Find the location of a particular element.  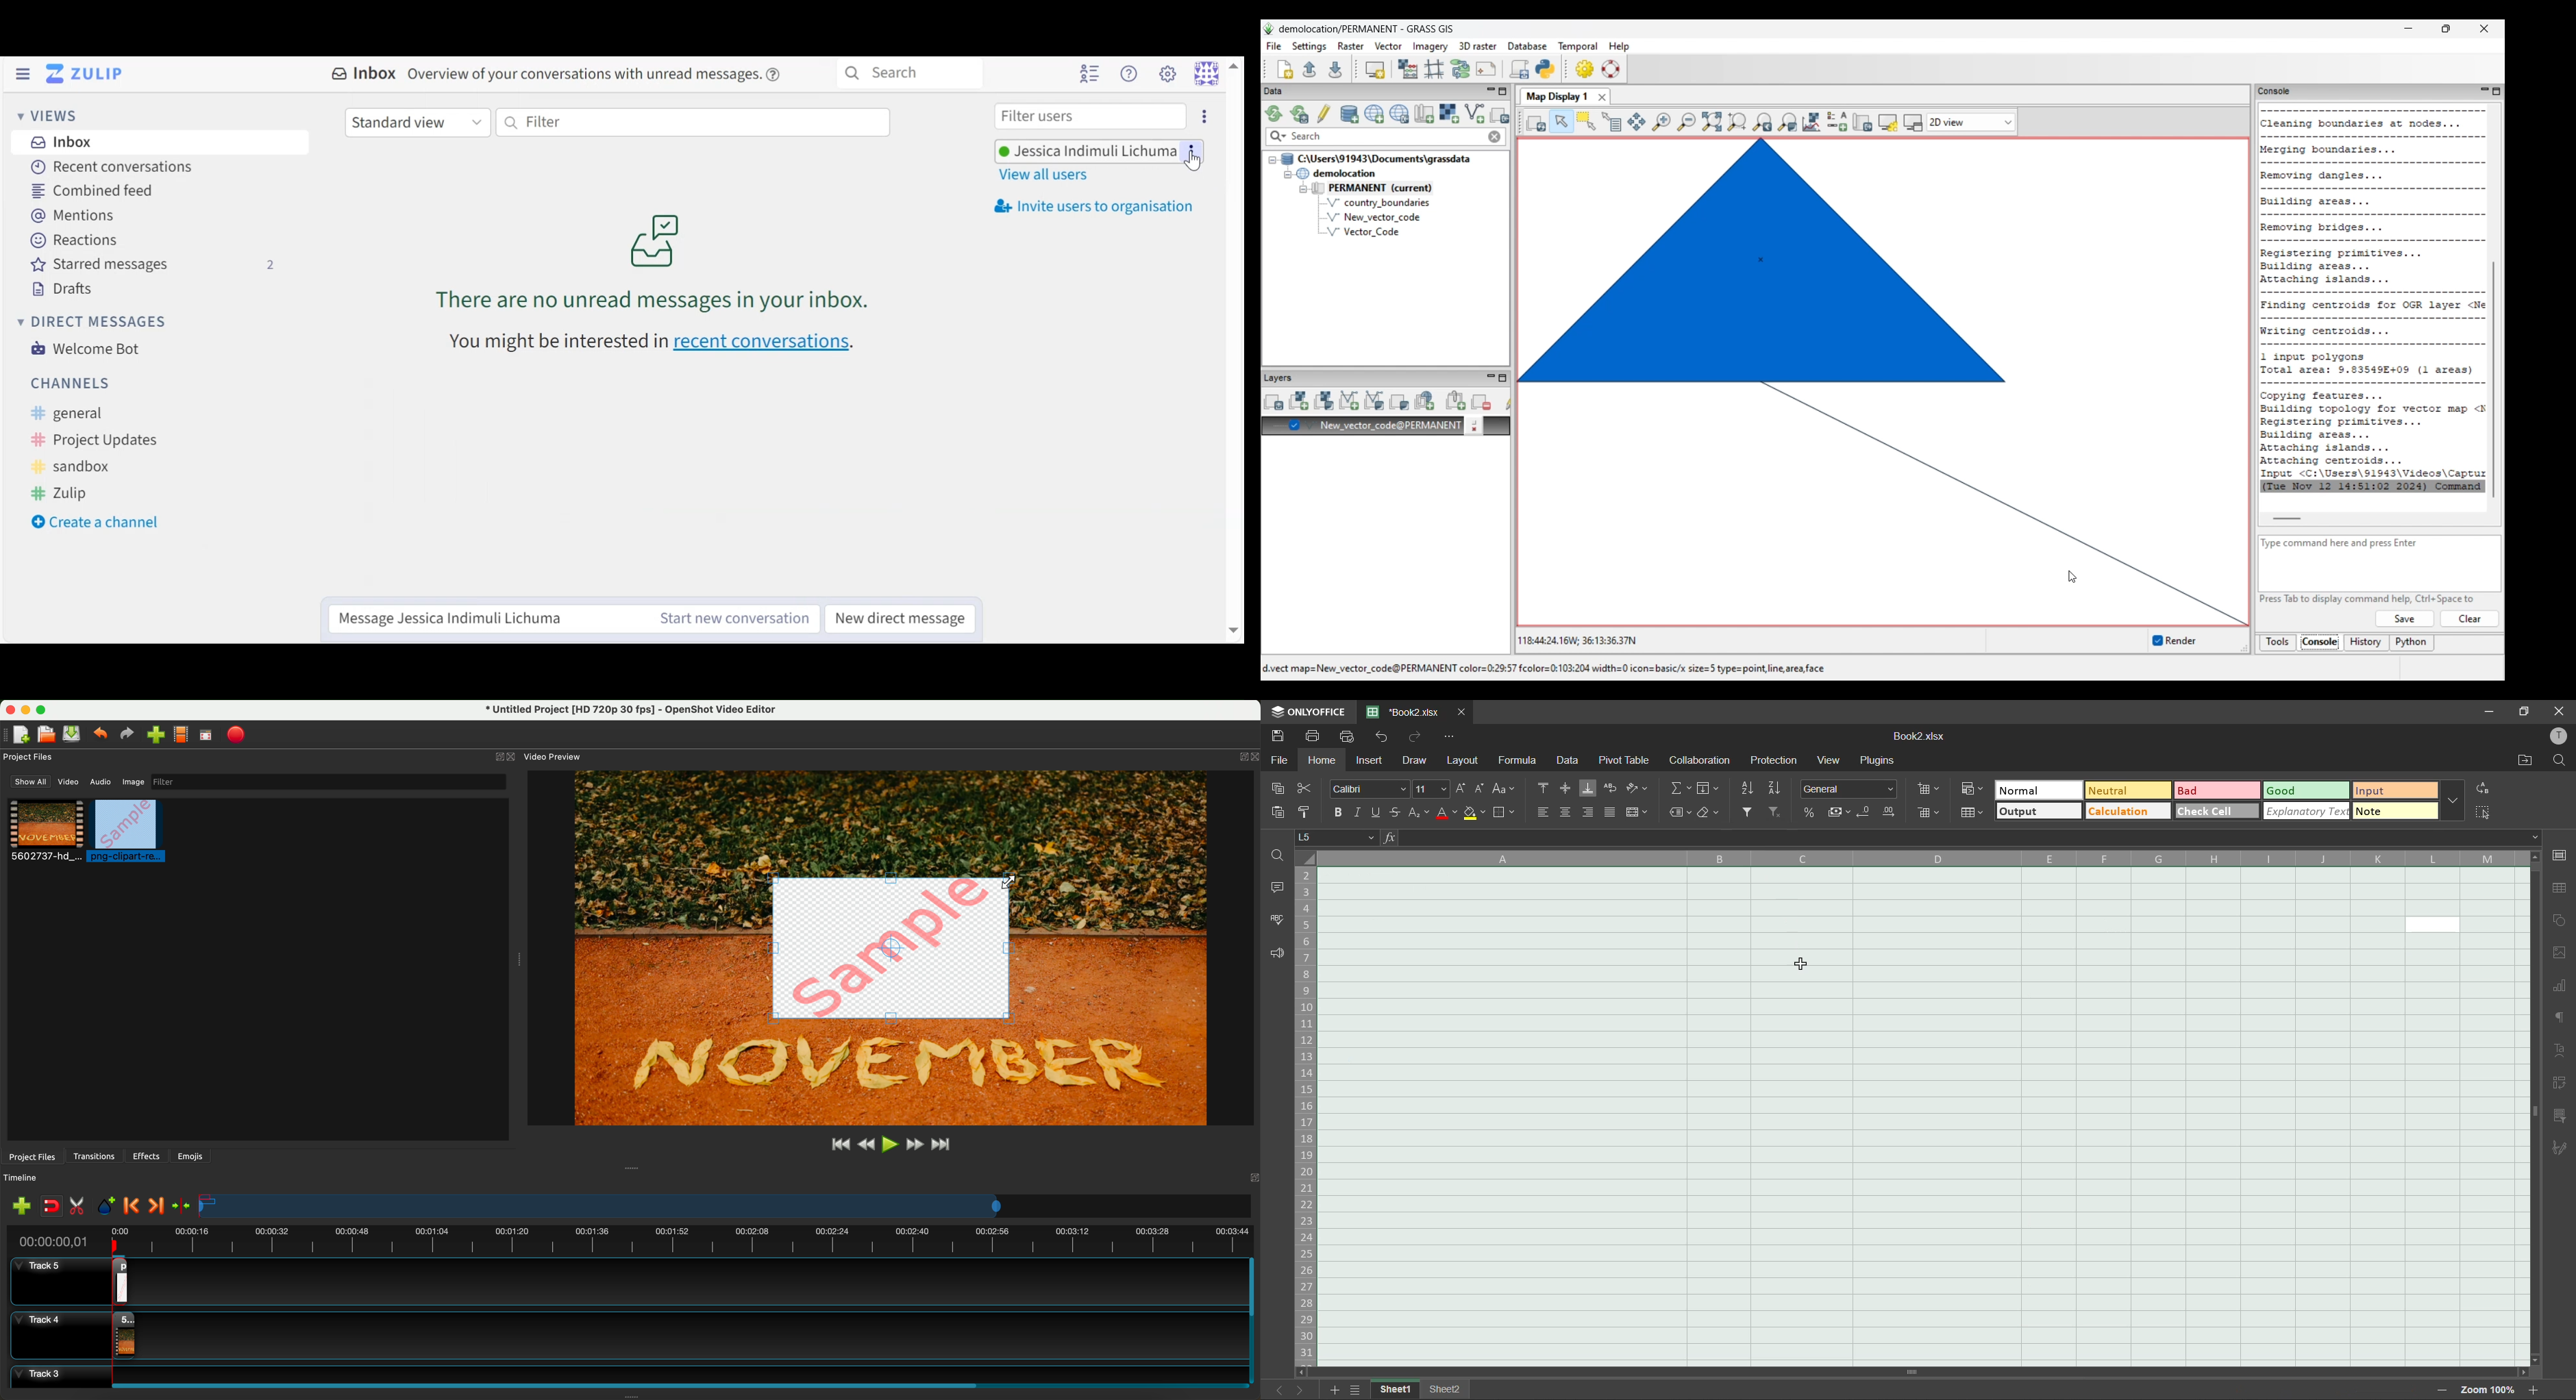

new file is located at coordinates (18, 735).